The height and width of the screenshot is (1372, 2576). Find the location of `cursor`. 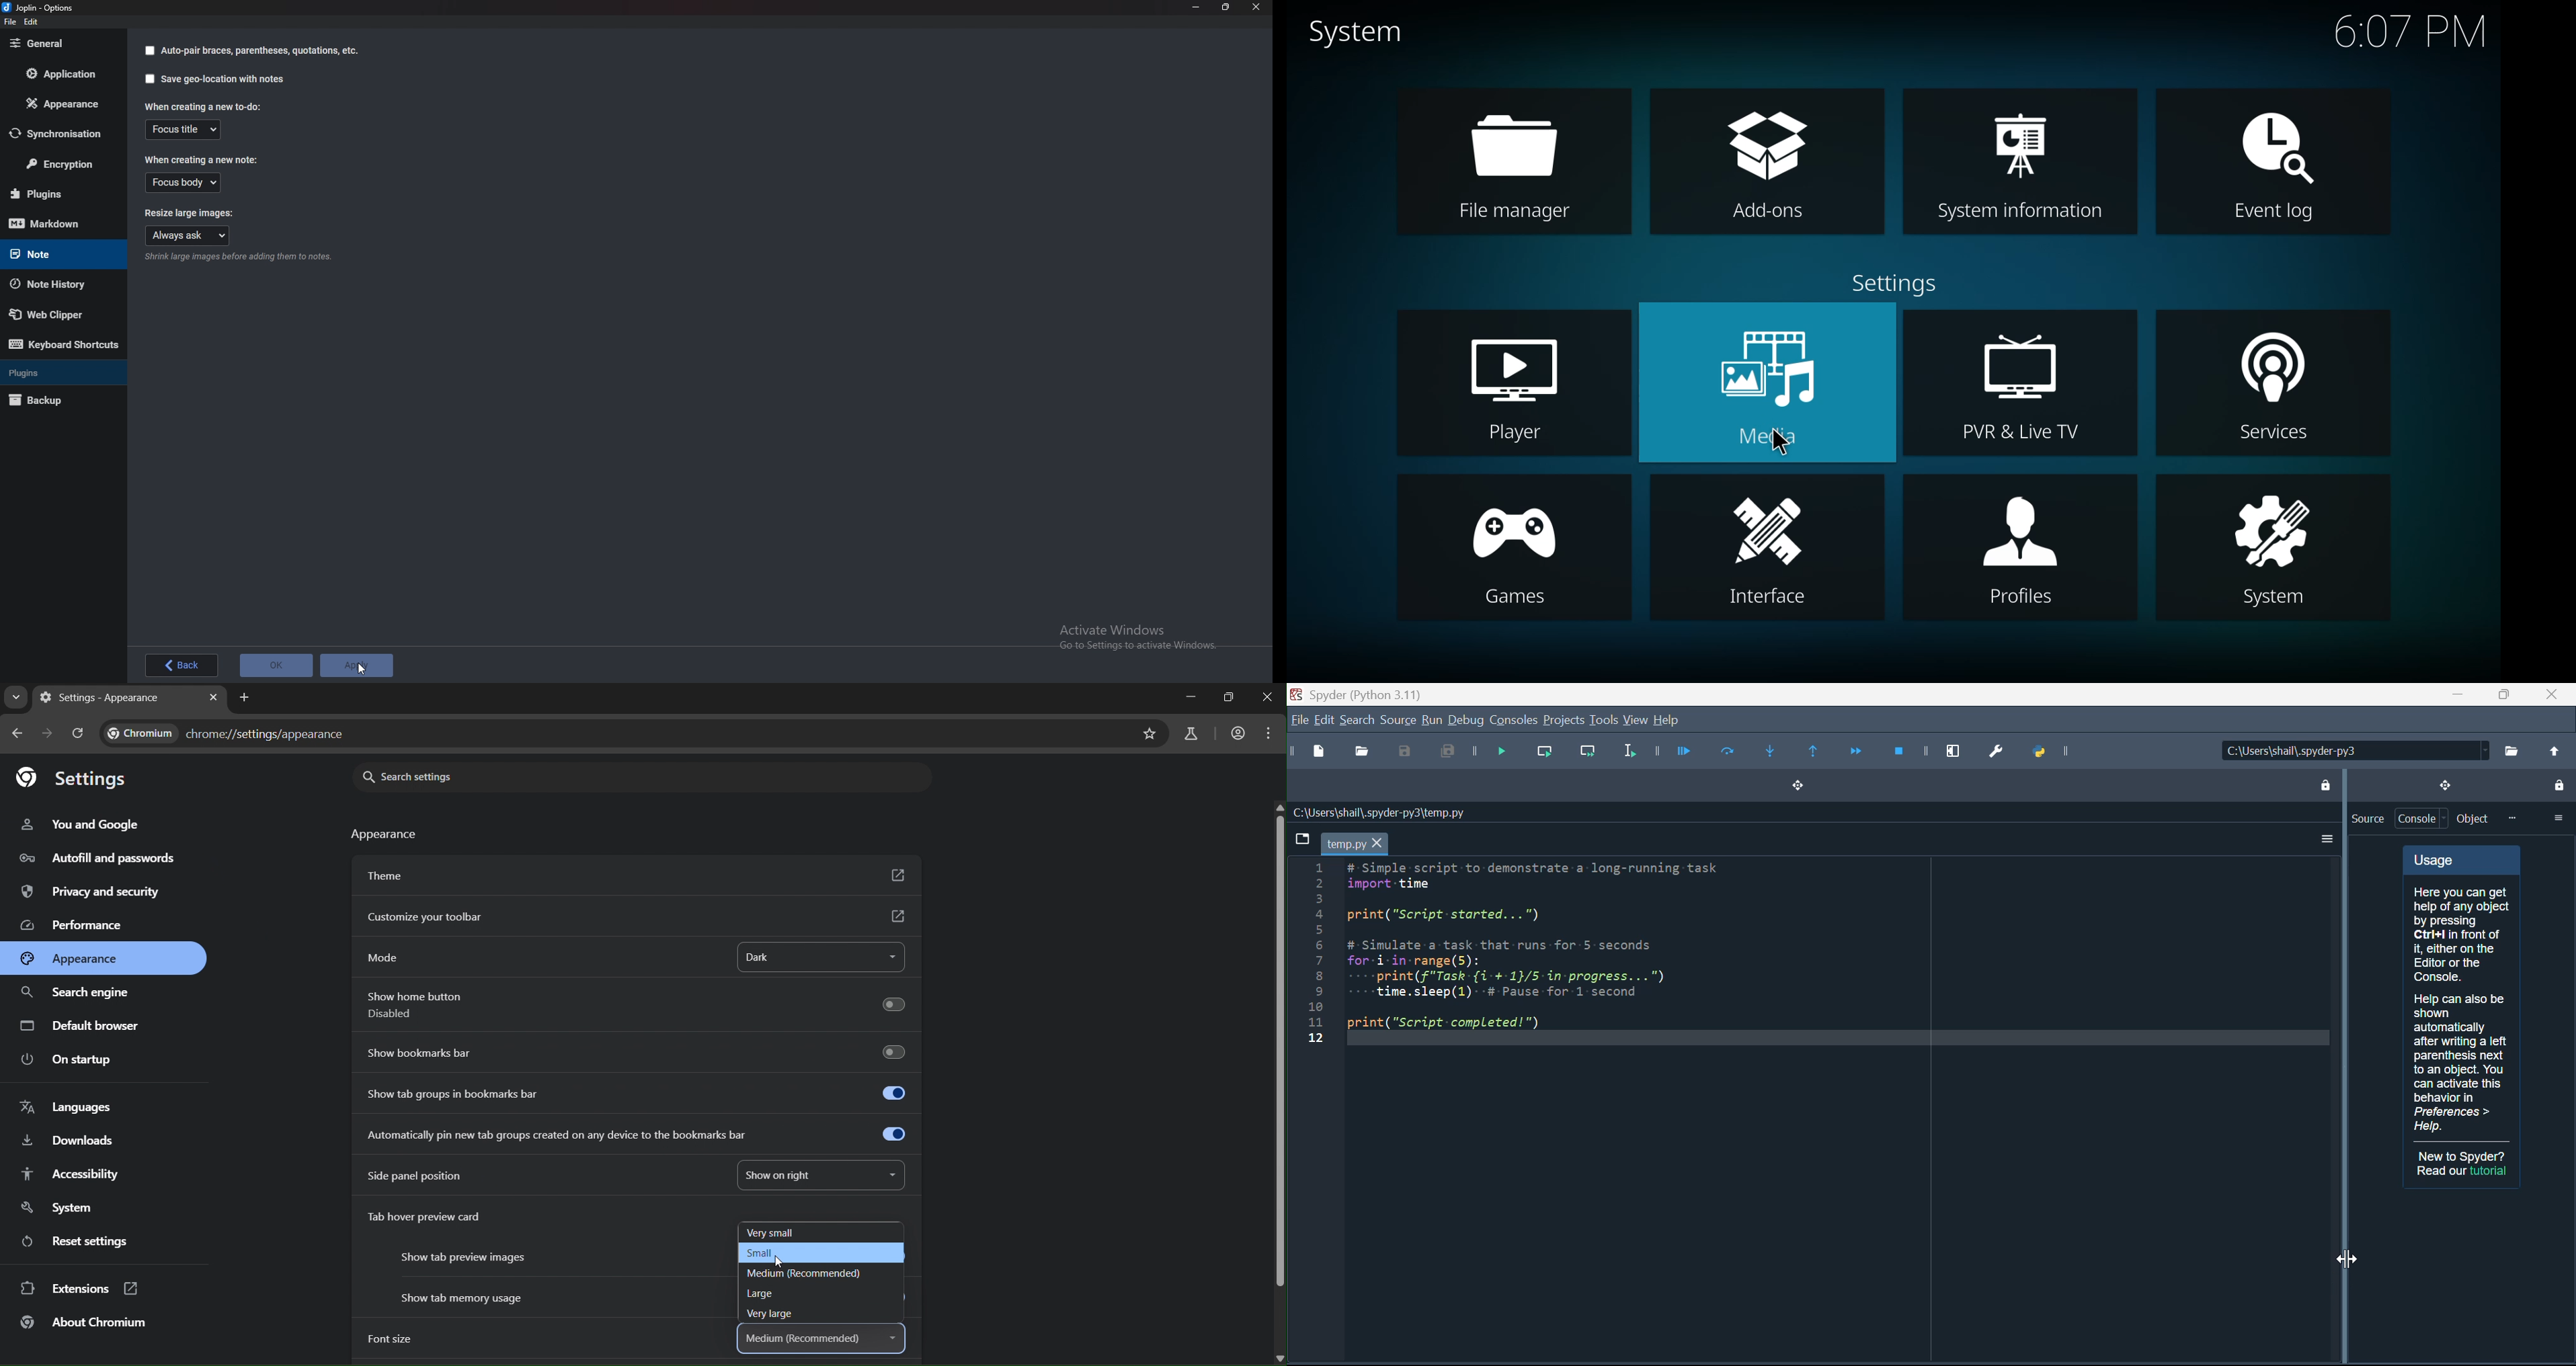

cursor is located at coordinates (1781, 445).